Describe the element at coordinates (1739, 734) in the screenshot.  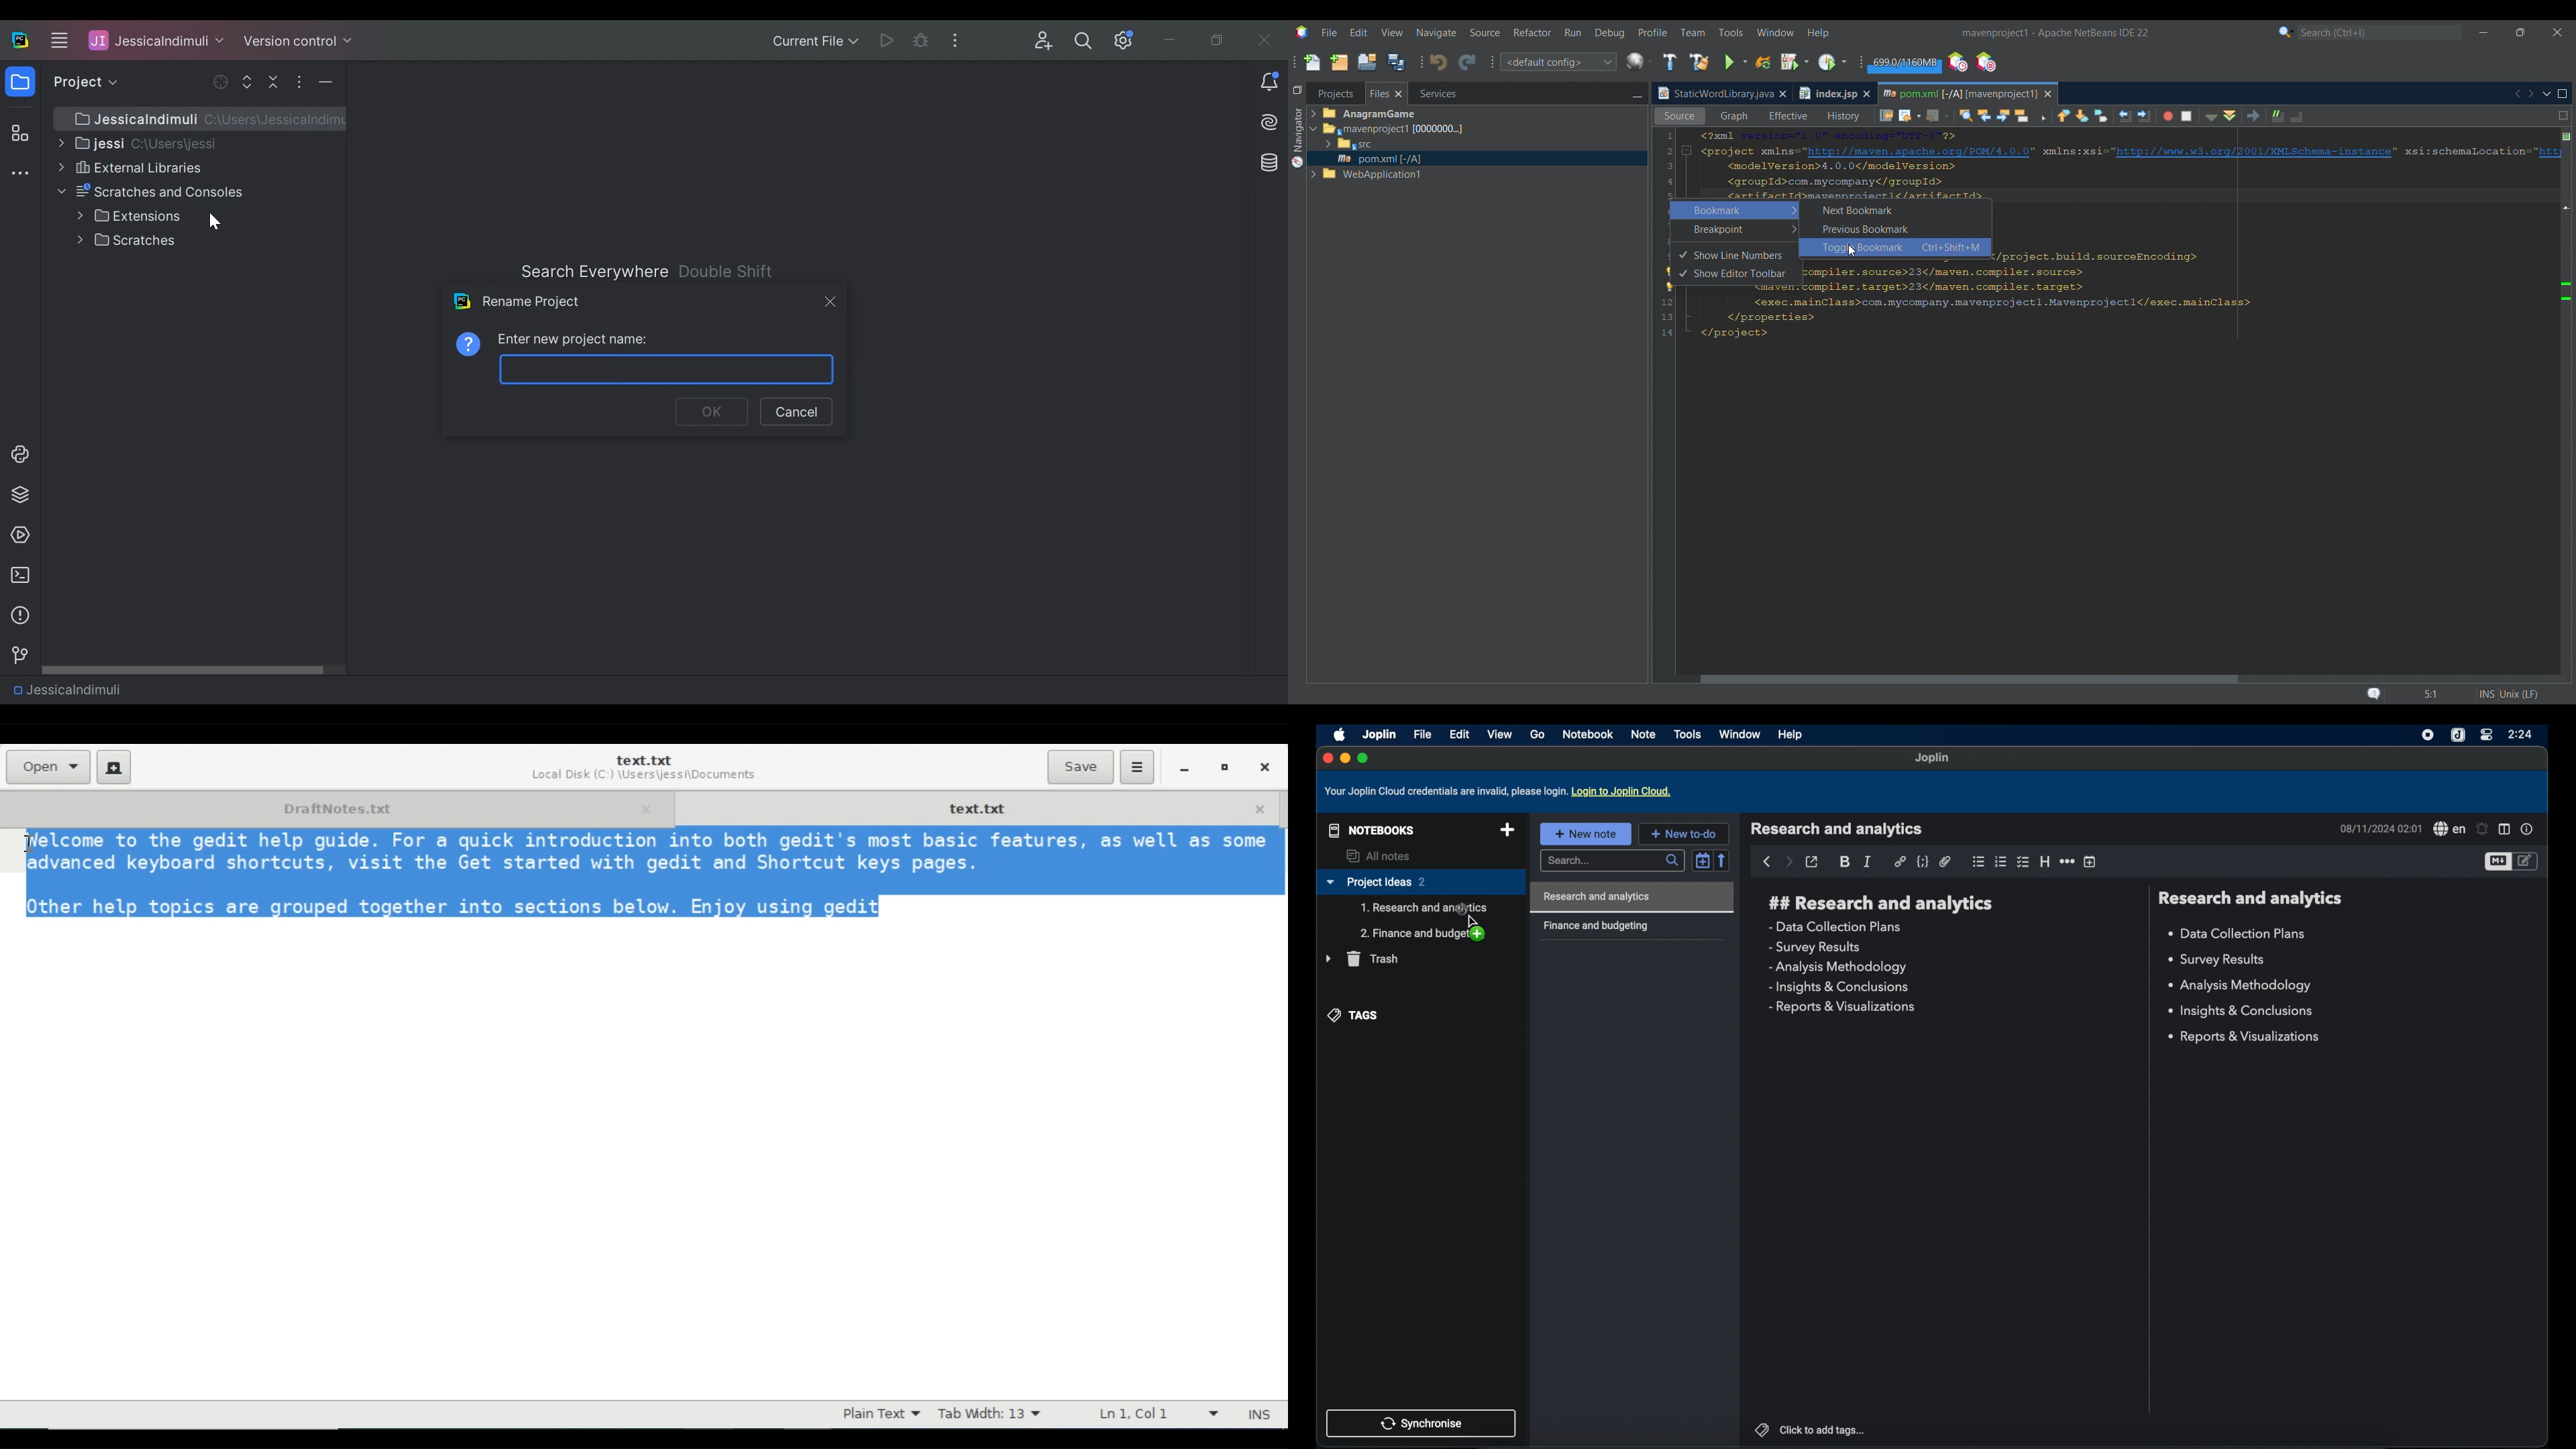
I see `window` at that location.